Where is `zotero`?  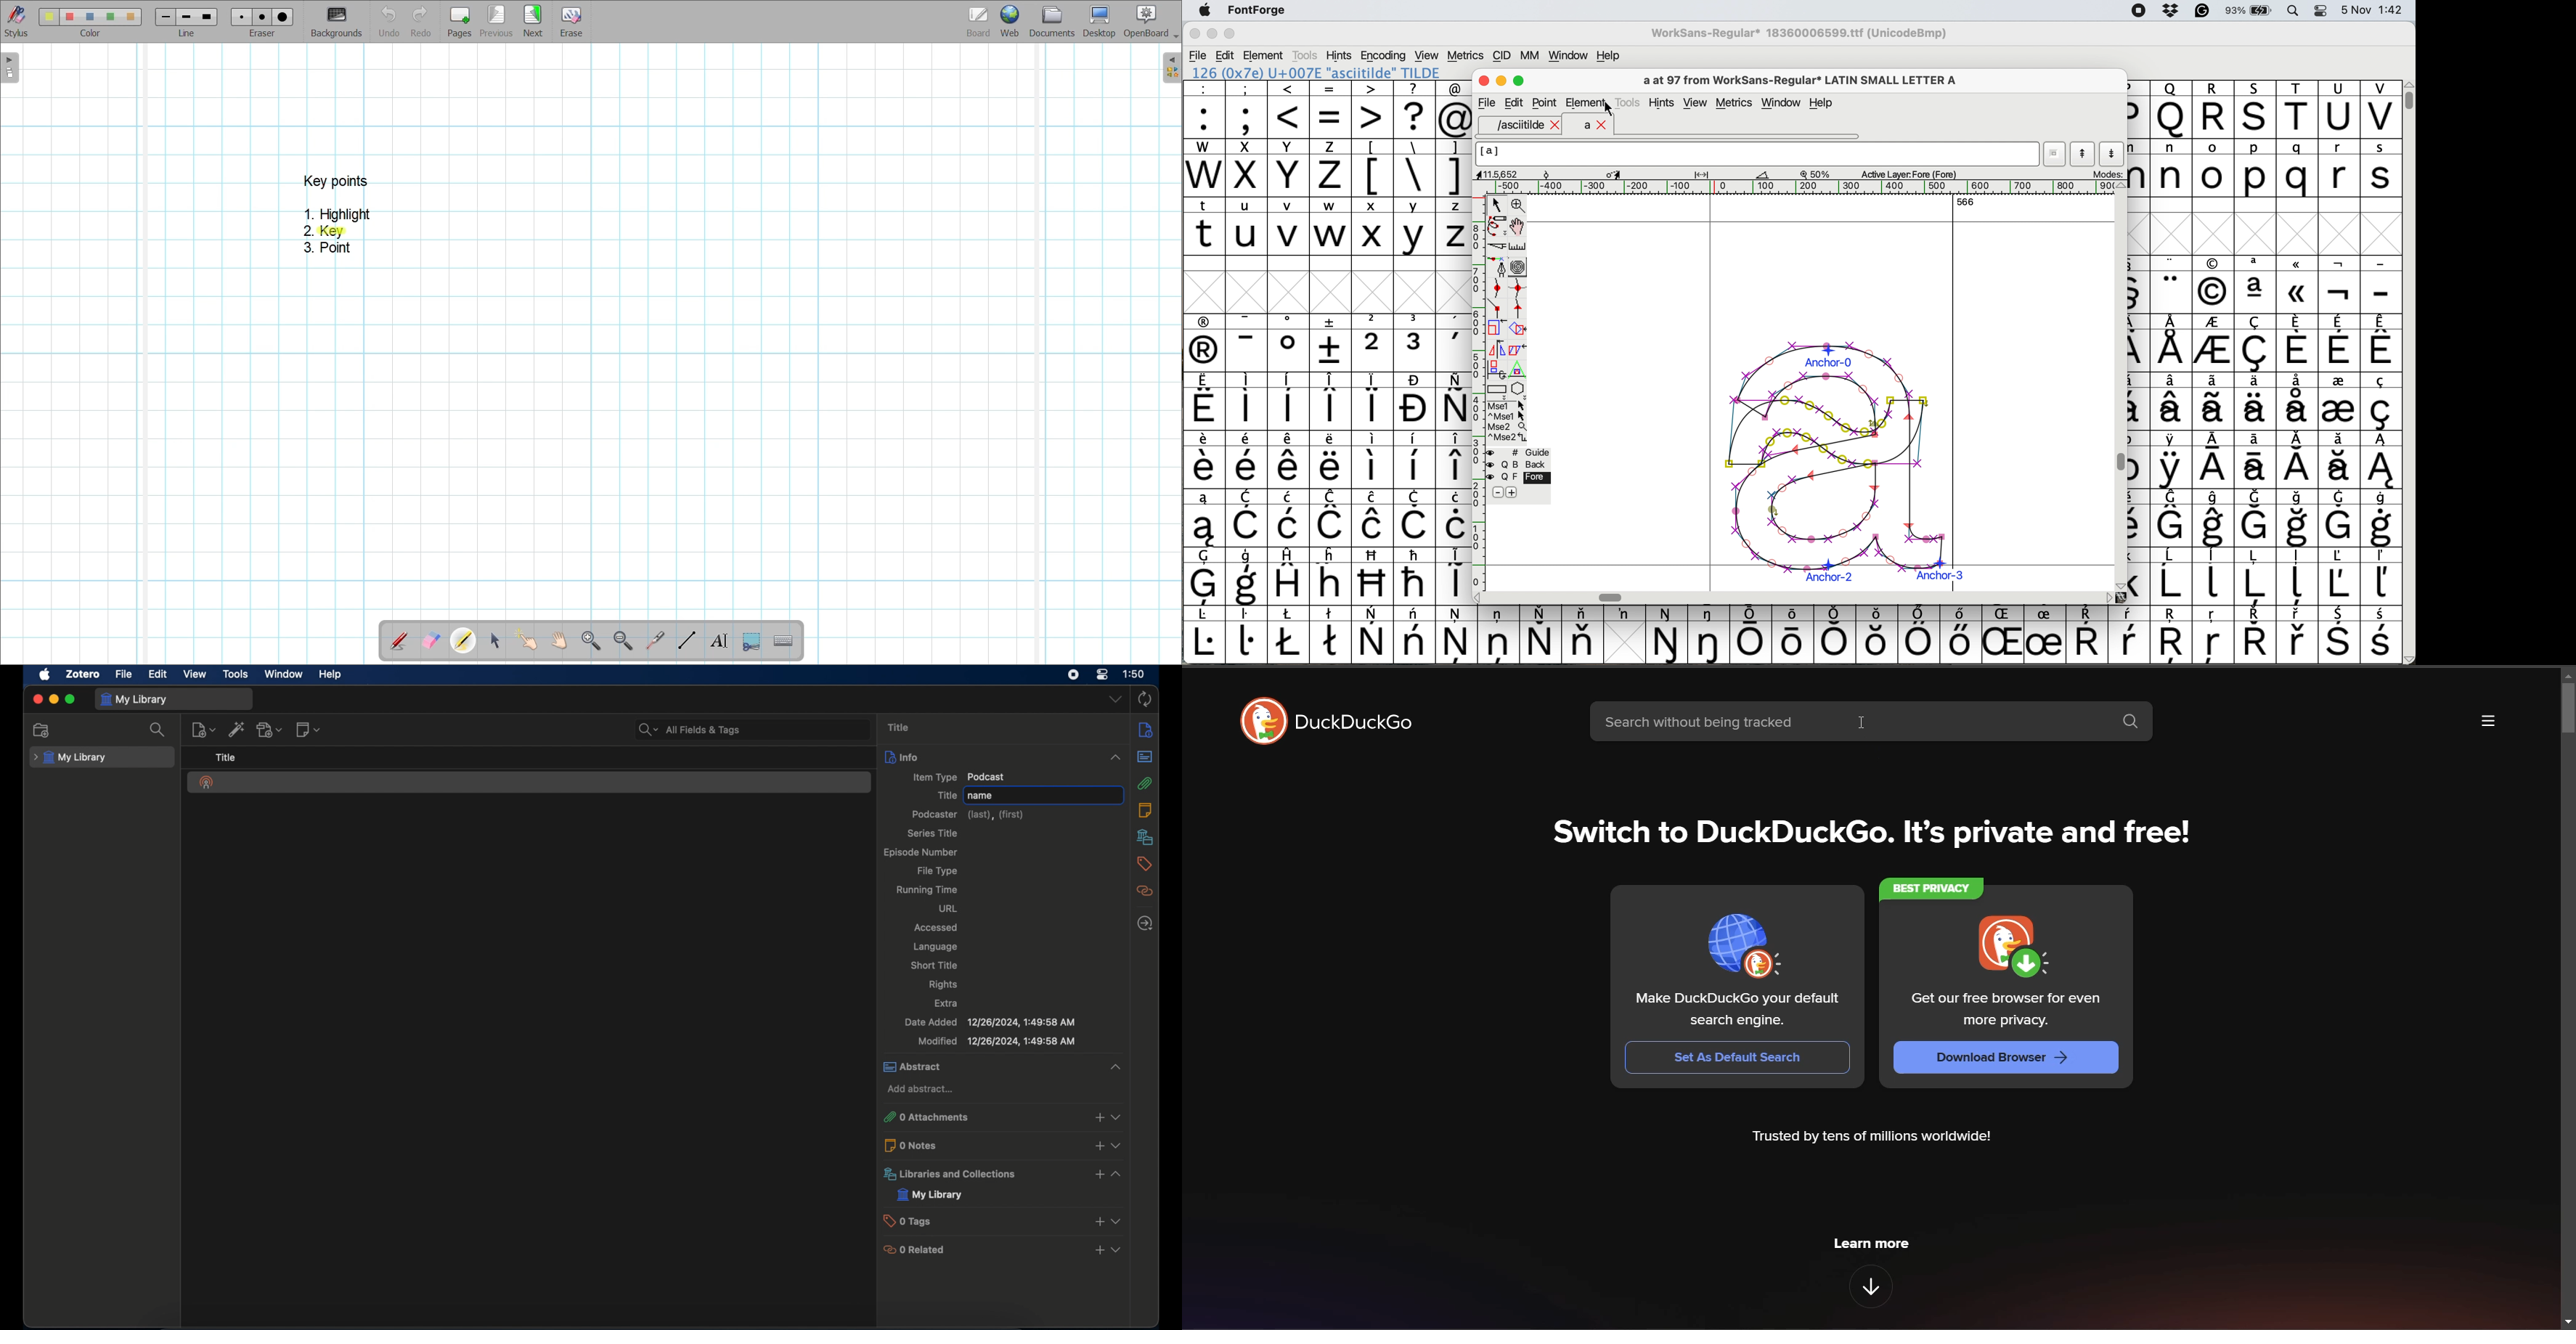
zotero is located at coordinates (82, 674).